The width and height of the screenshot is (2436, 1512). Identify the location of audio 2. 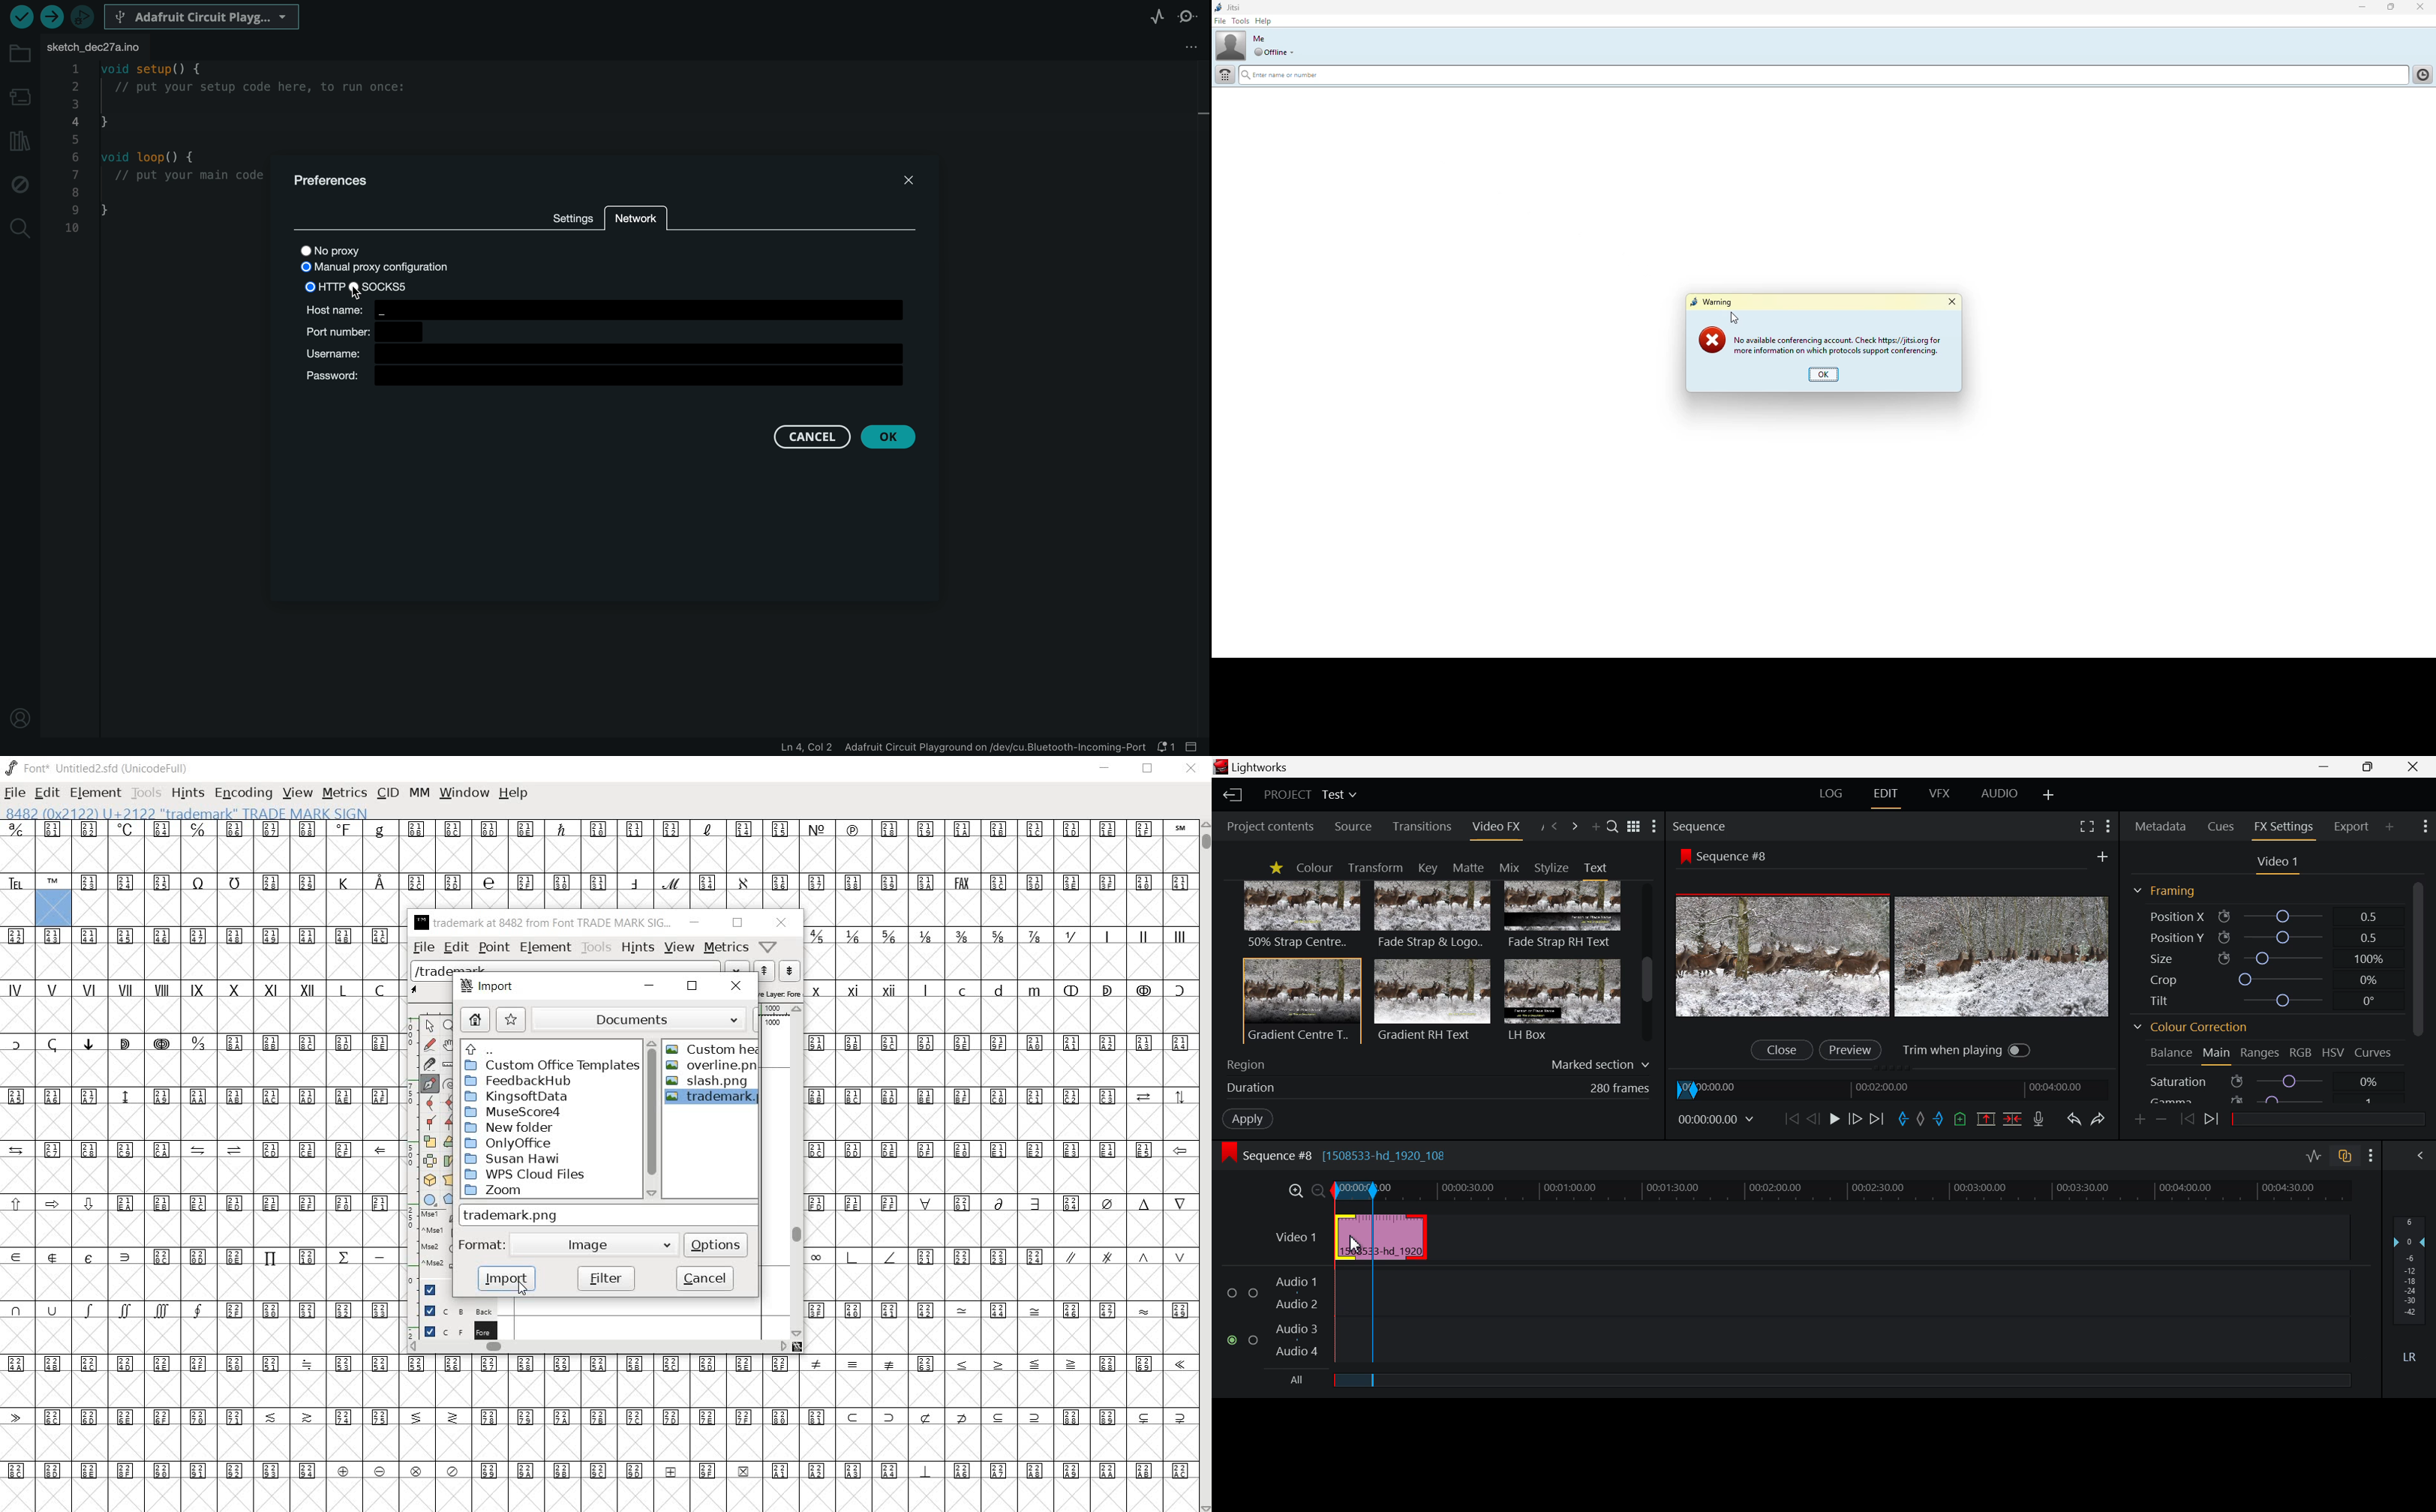
(1298, 1305).